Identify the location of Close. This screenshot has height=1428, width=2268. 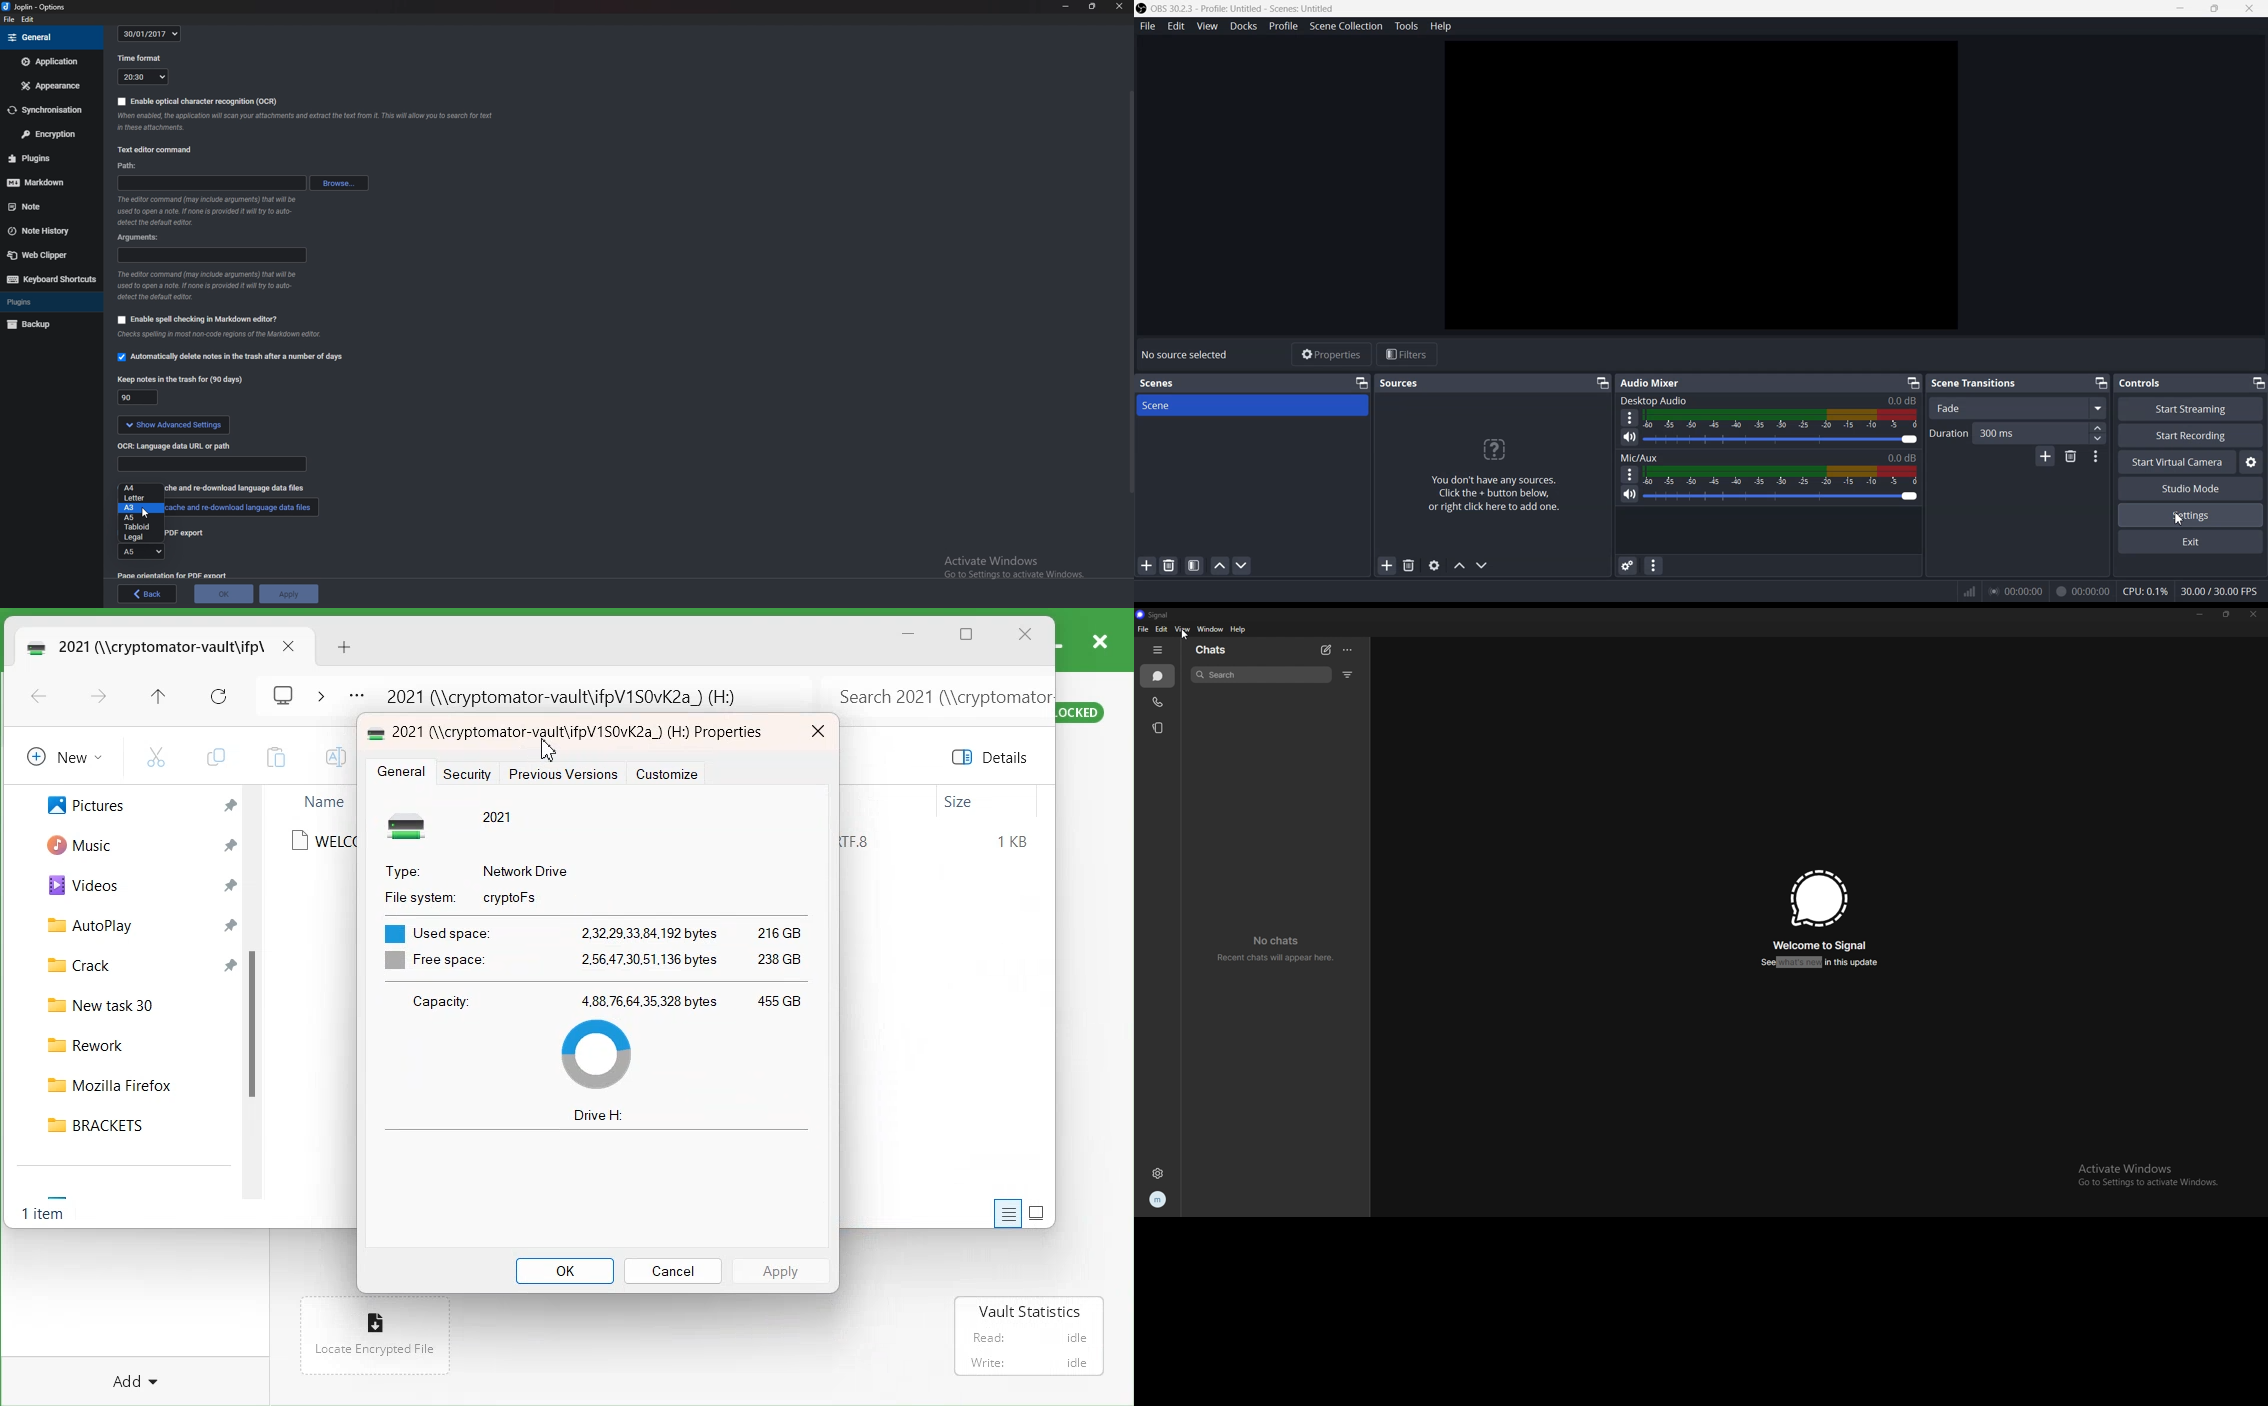
(1025, 635).